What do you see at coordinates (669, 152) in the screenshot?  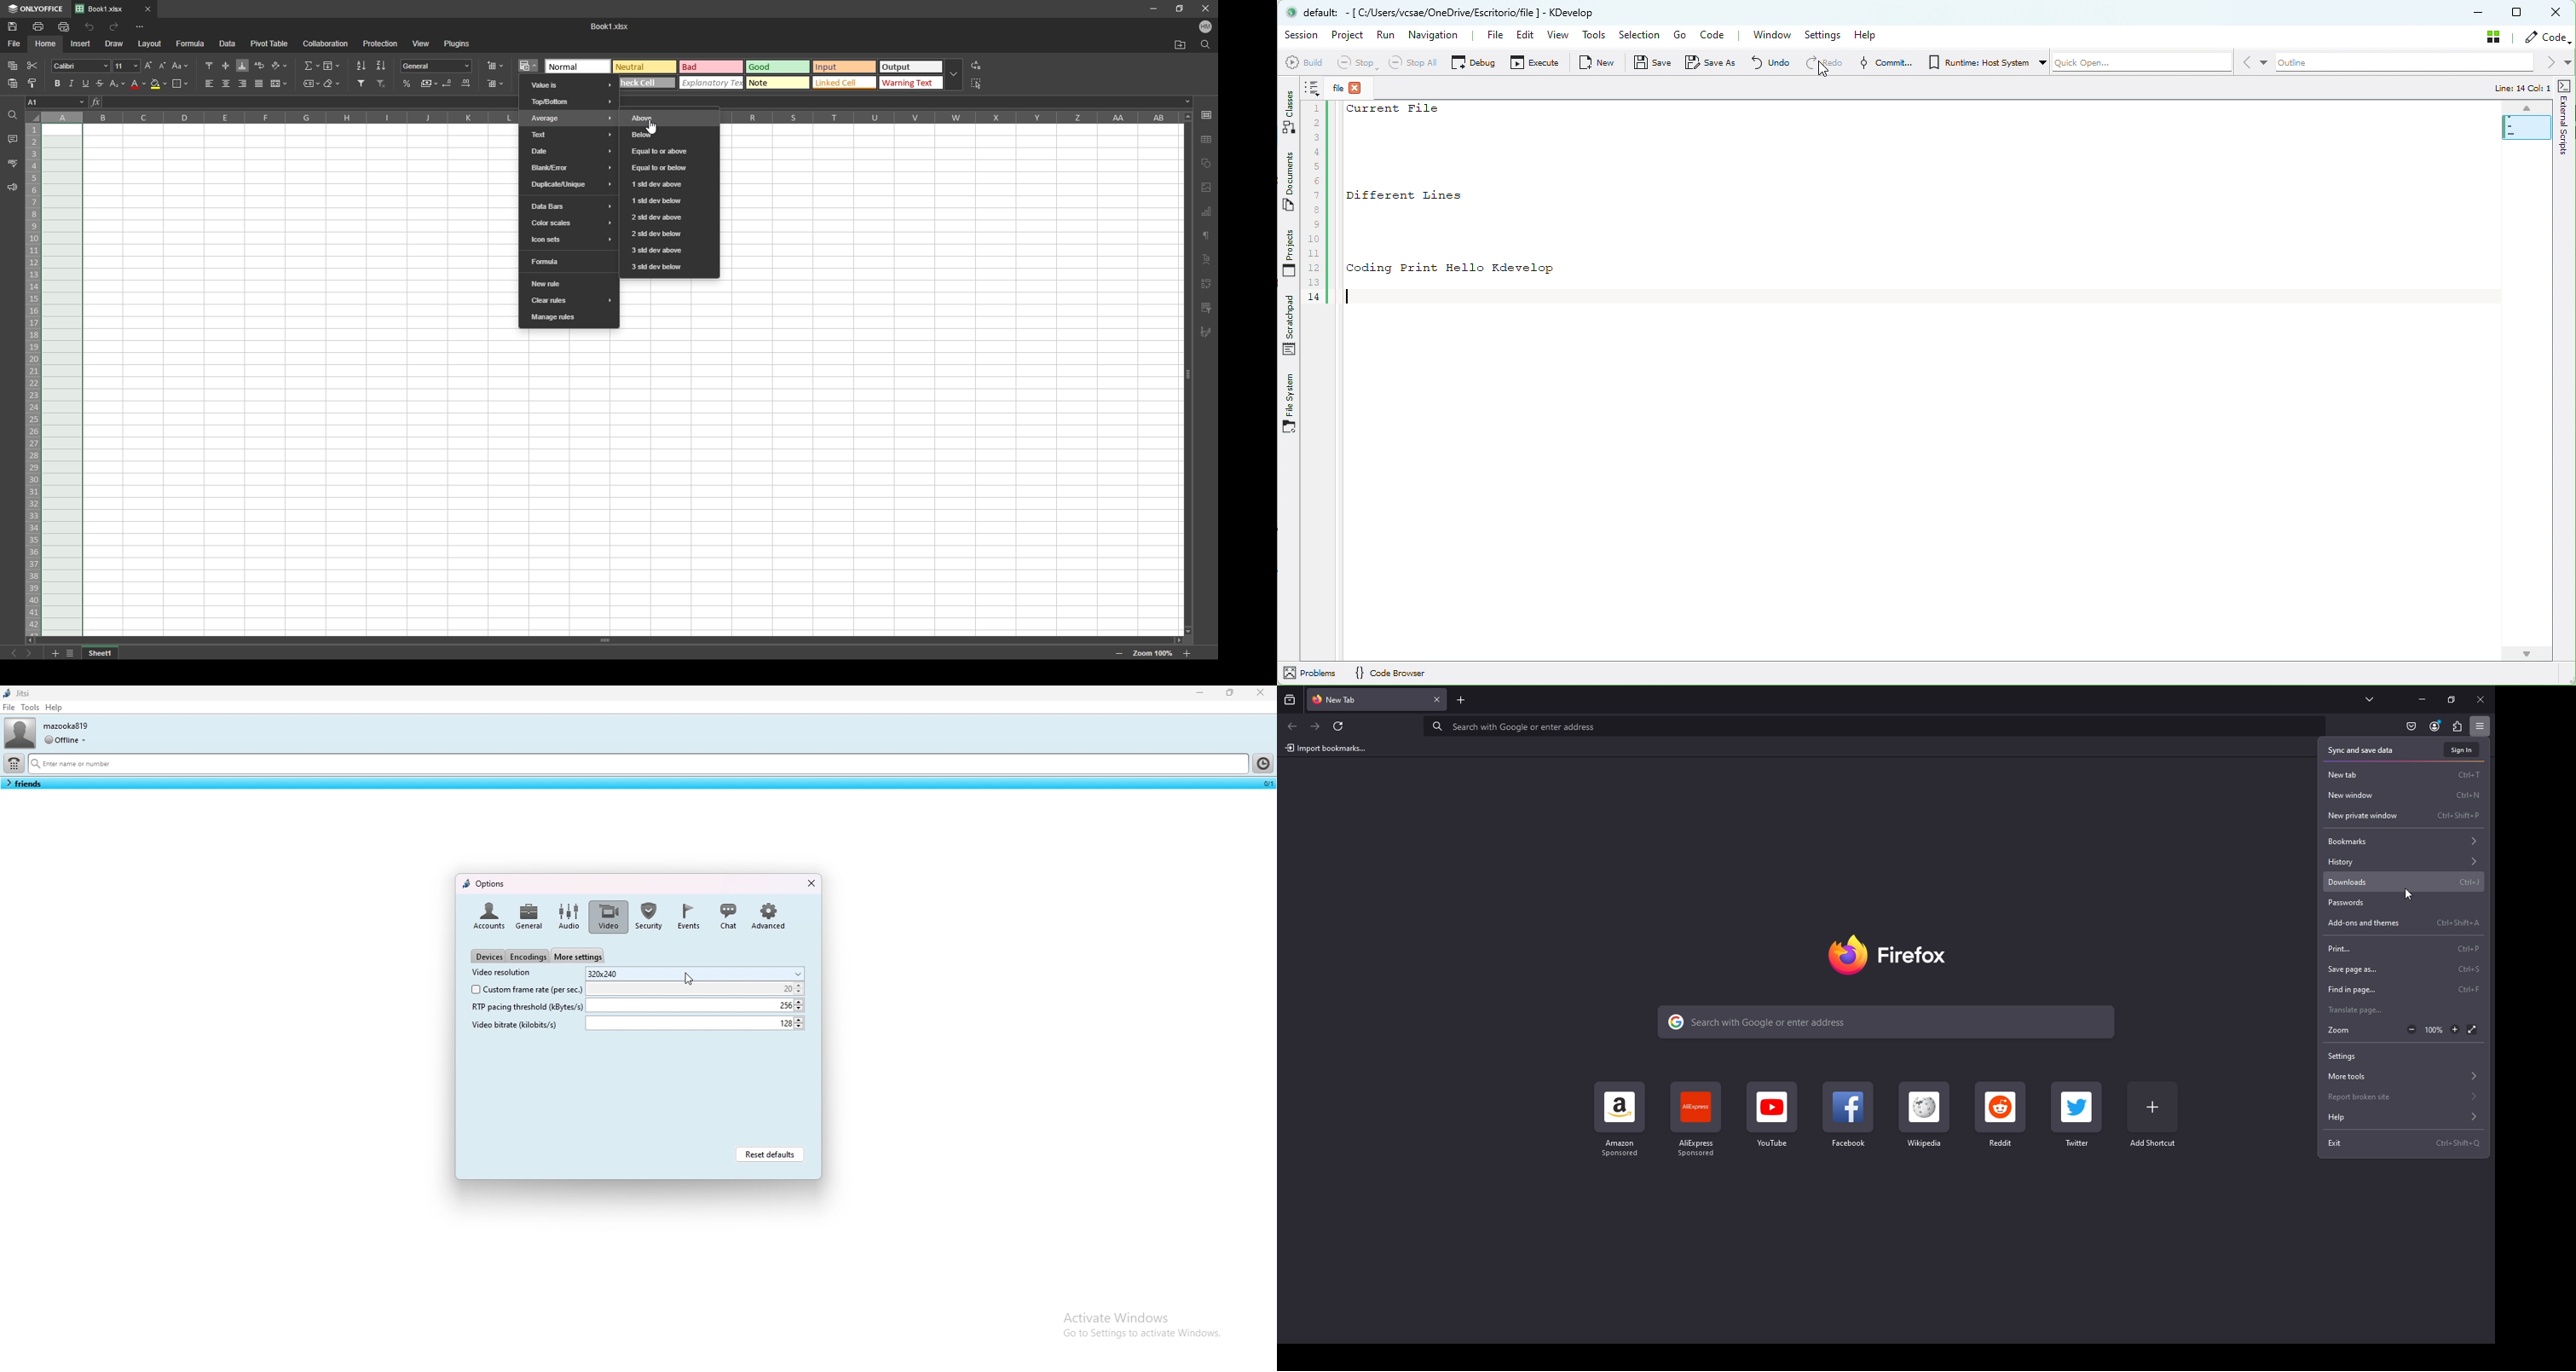 I see `equal to or above` at bounding box center [669, 152].